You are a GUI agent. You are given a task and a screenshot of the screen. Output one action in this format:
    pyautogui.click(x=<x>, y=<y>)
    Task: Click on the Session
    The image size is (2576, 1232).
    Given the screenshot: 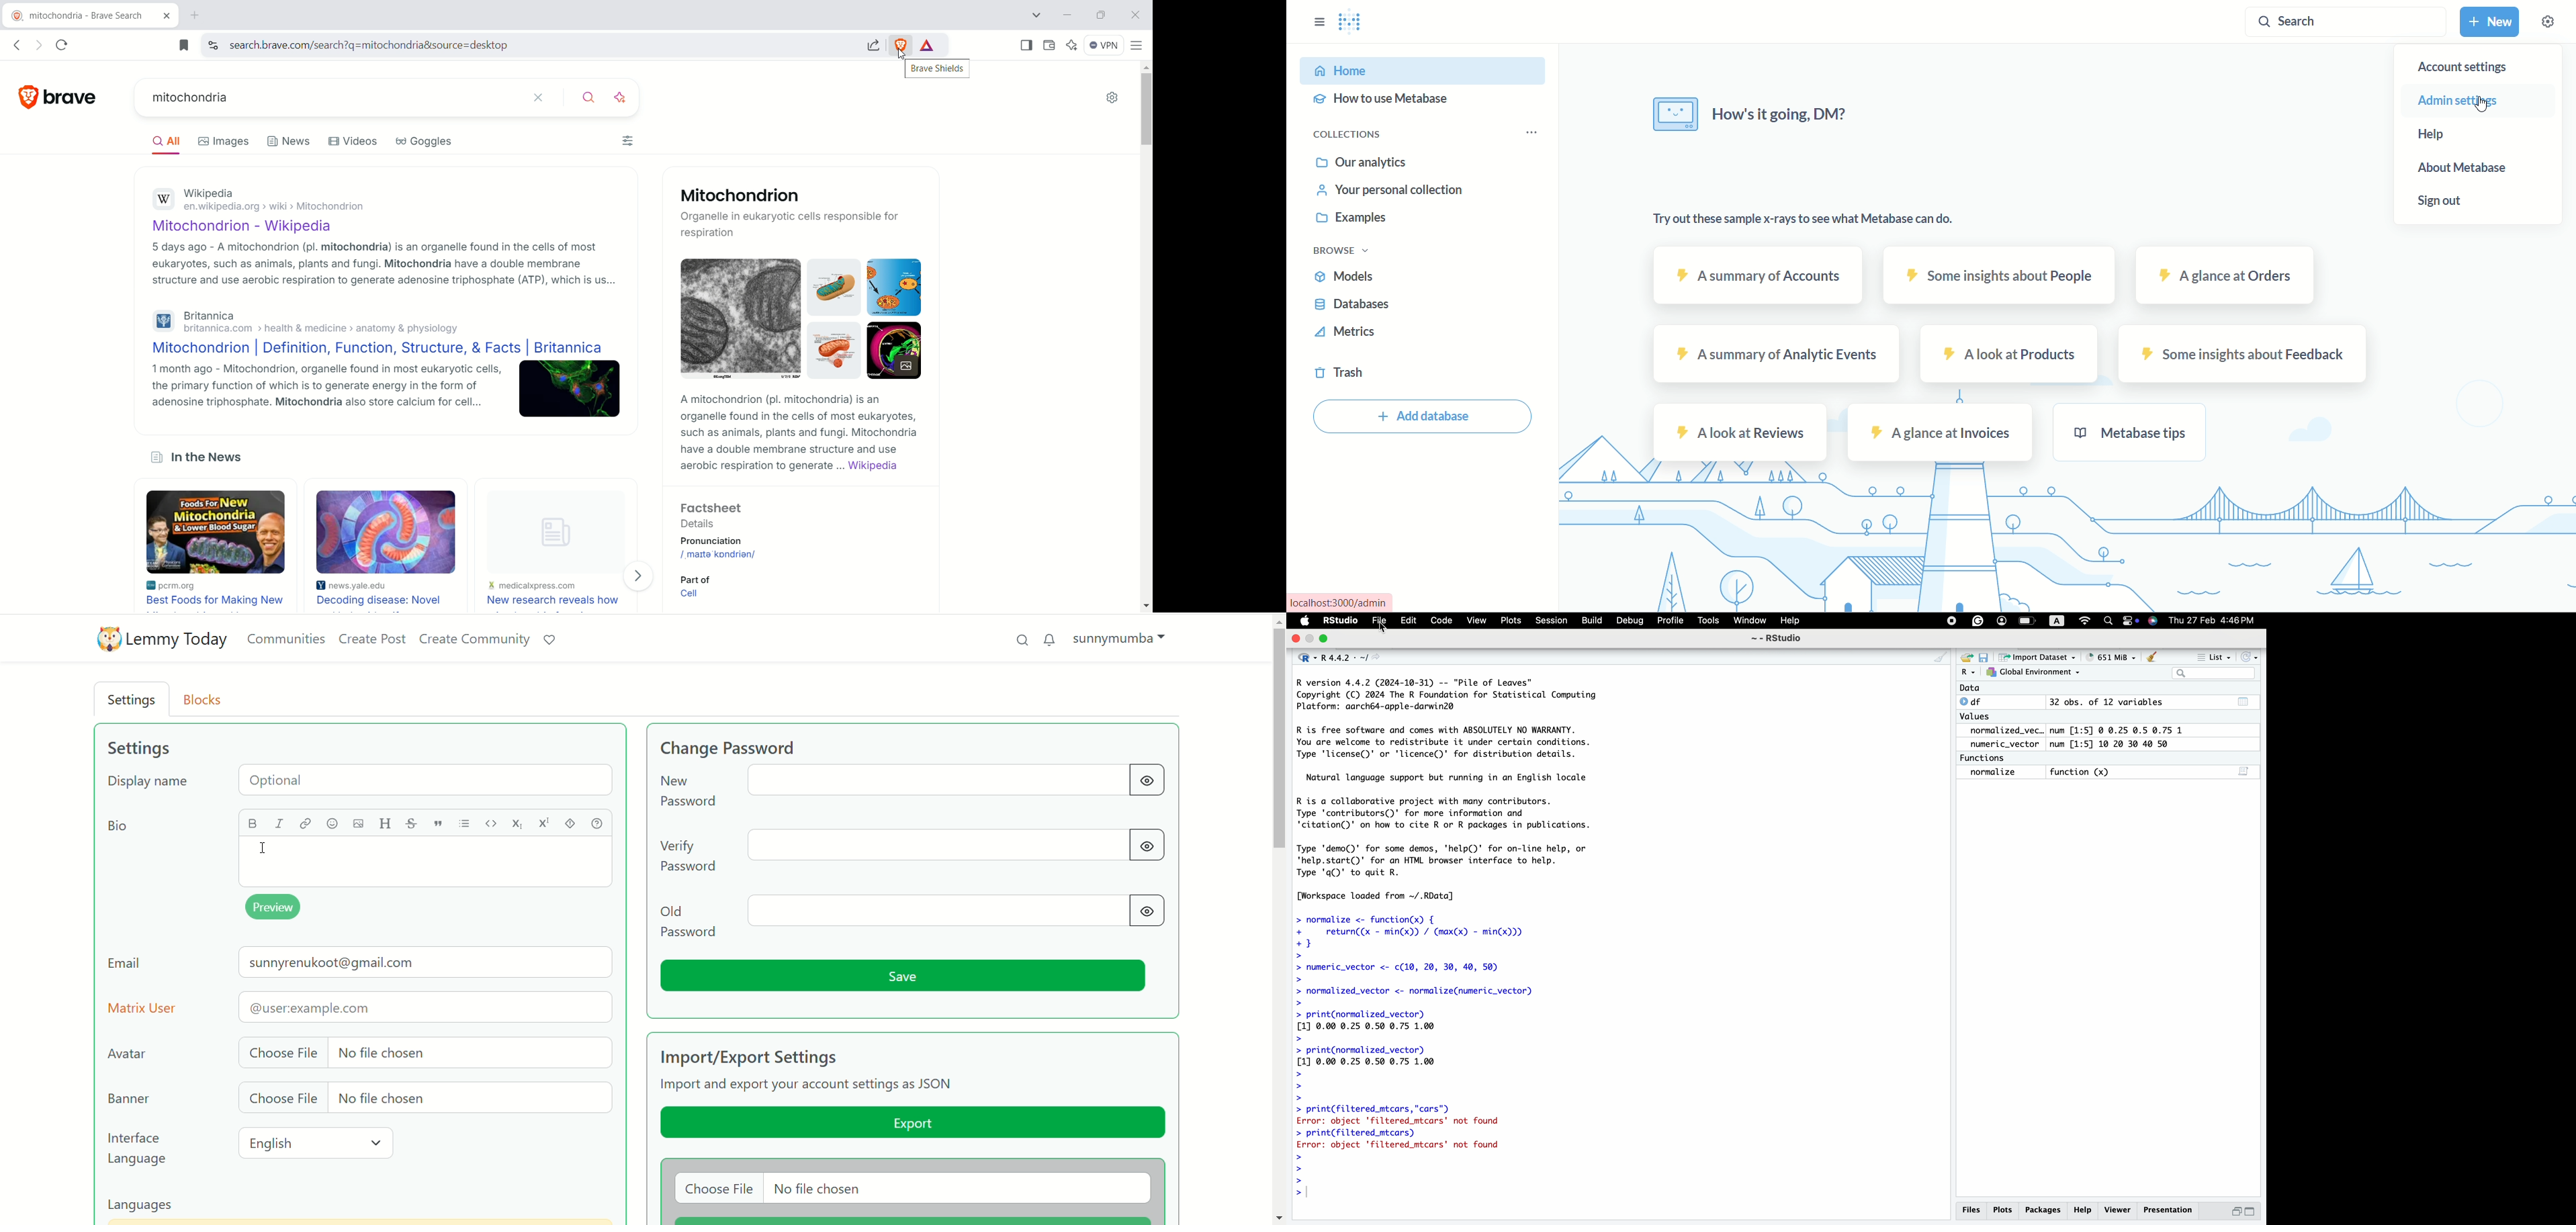 What is the action you would take?
    pyautogui.click(x=1551, y=622)
    